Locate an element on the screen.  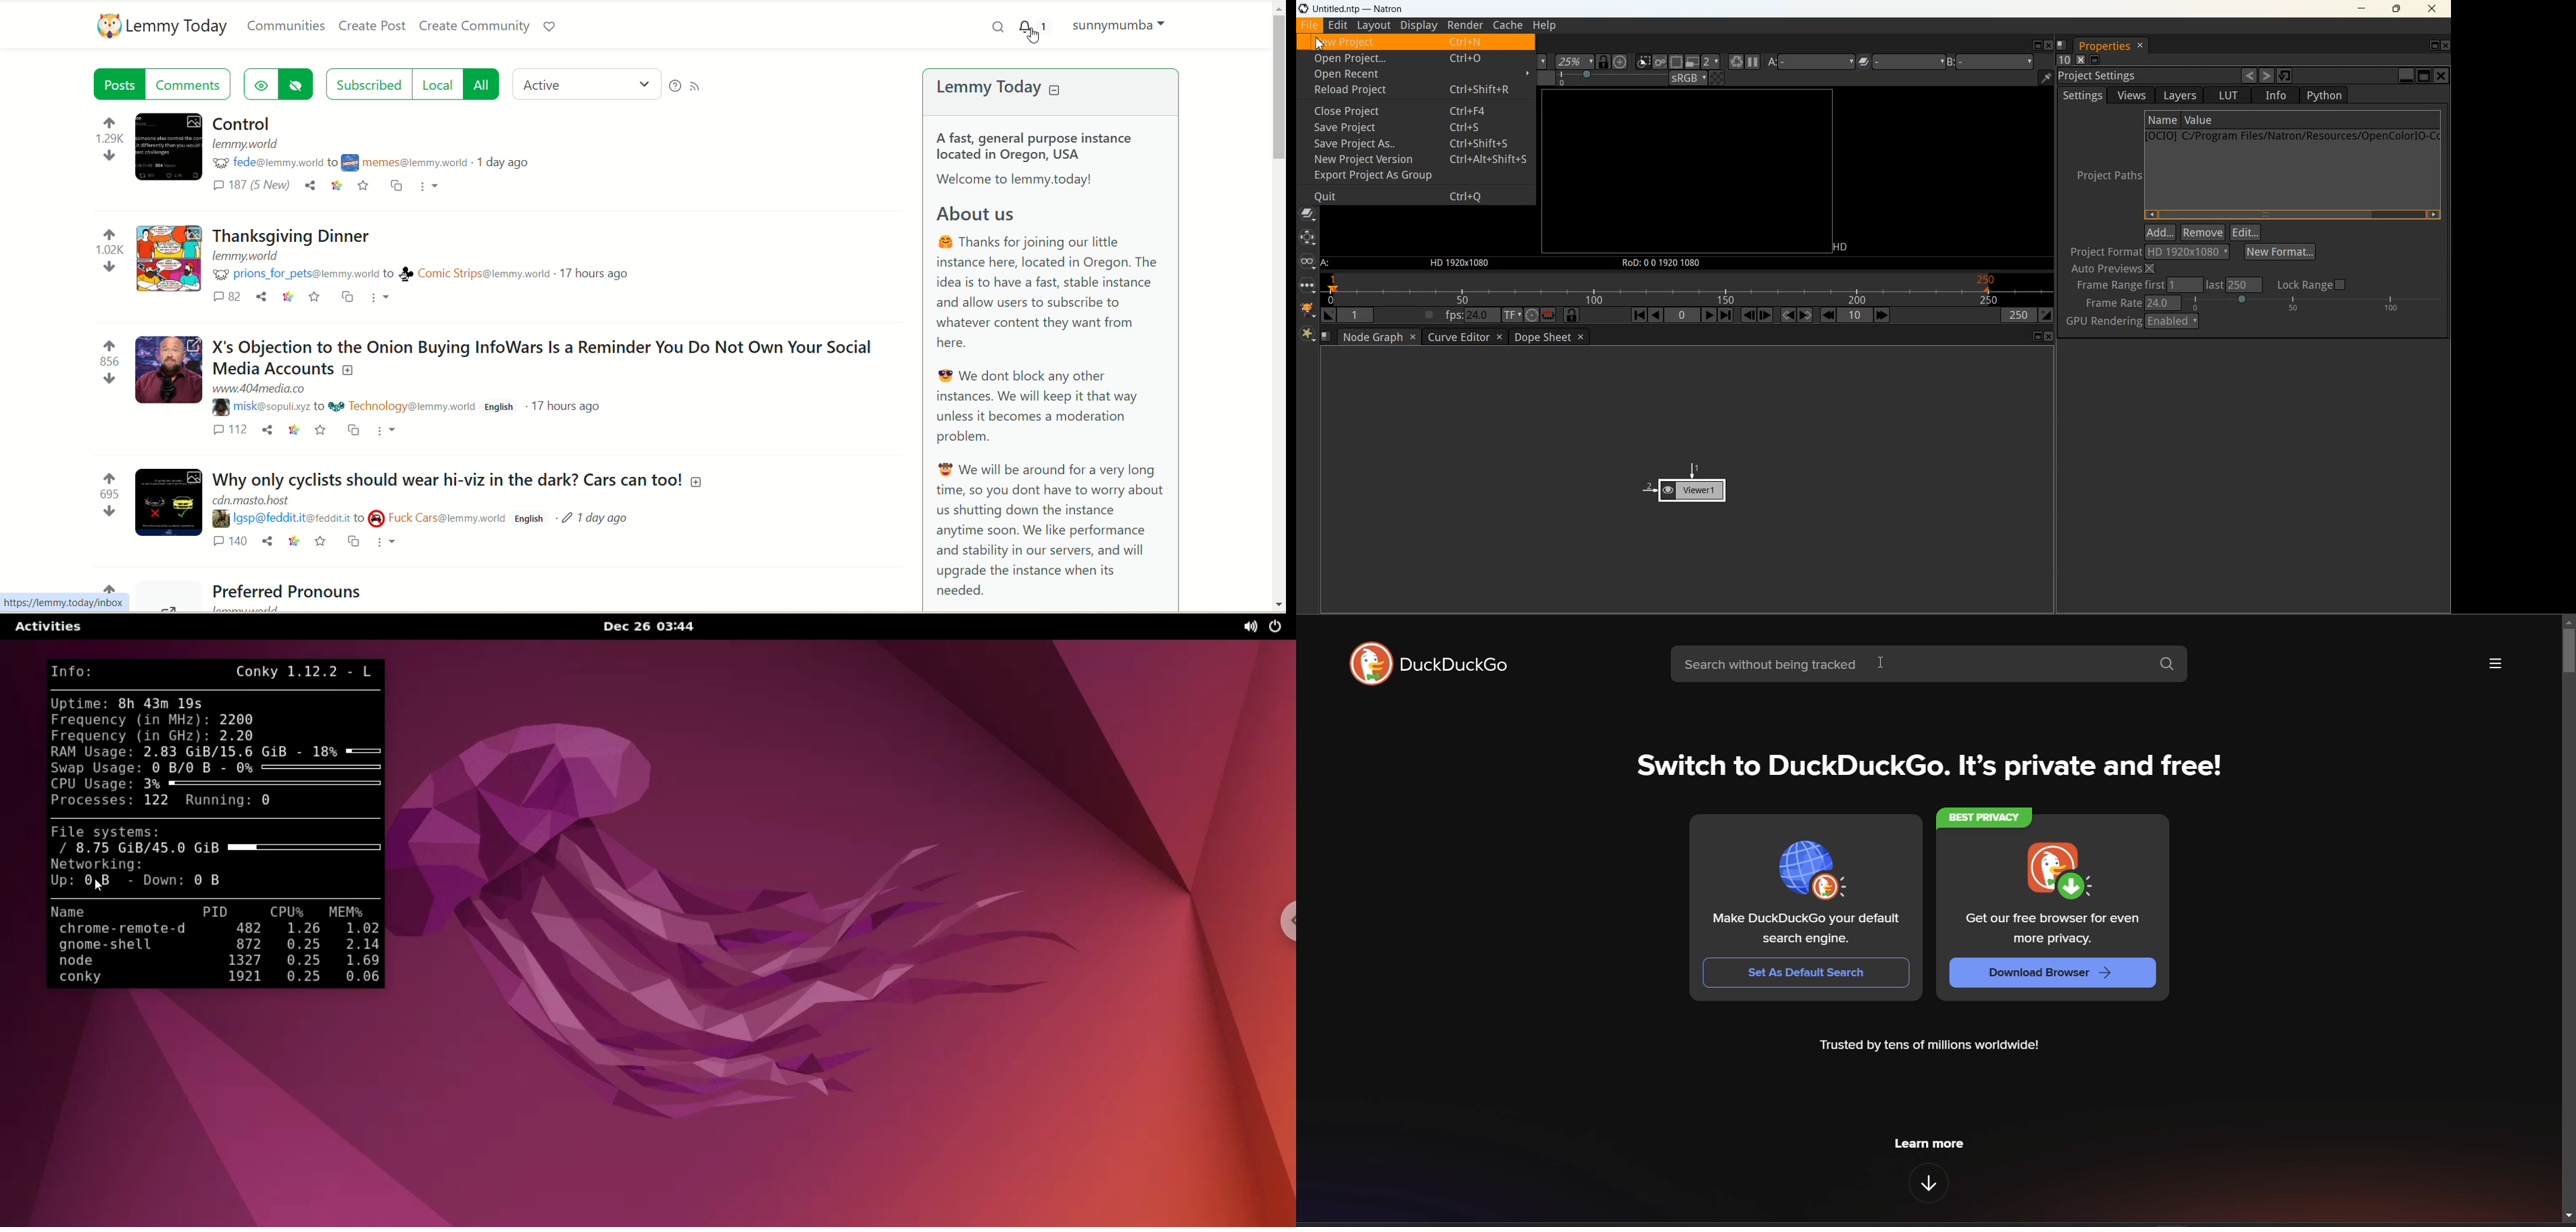
search is located at coordinates (987, 27).